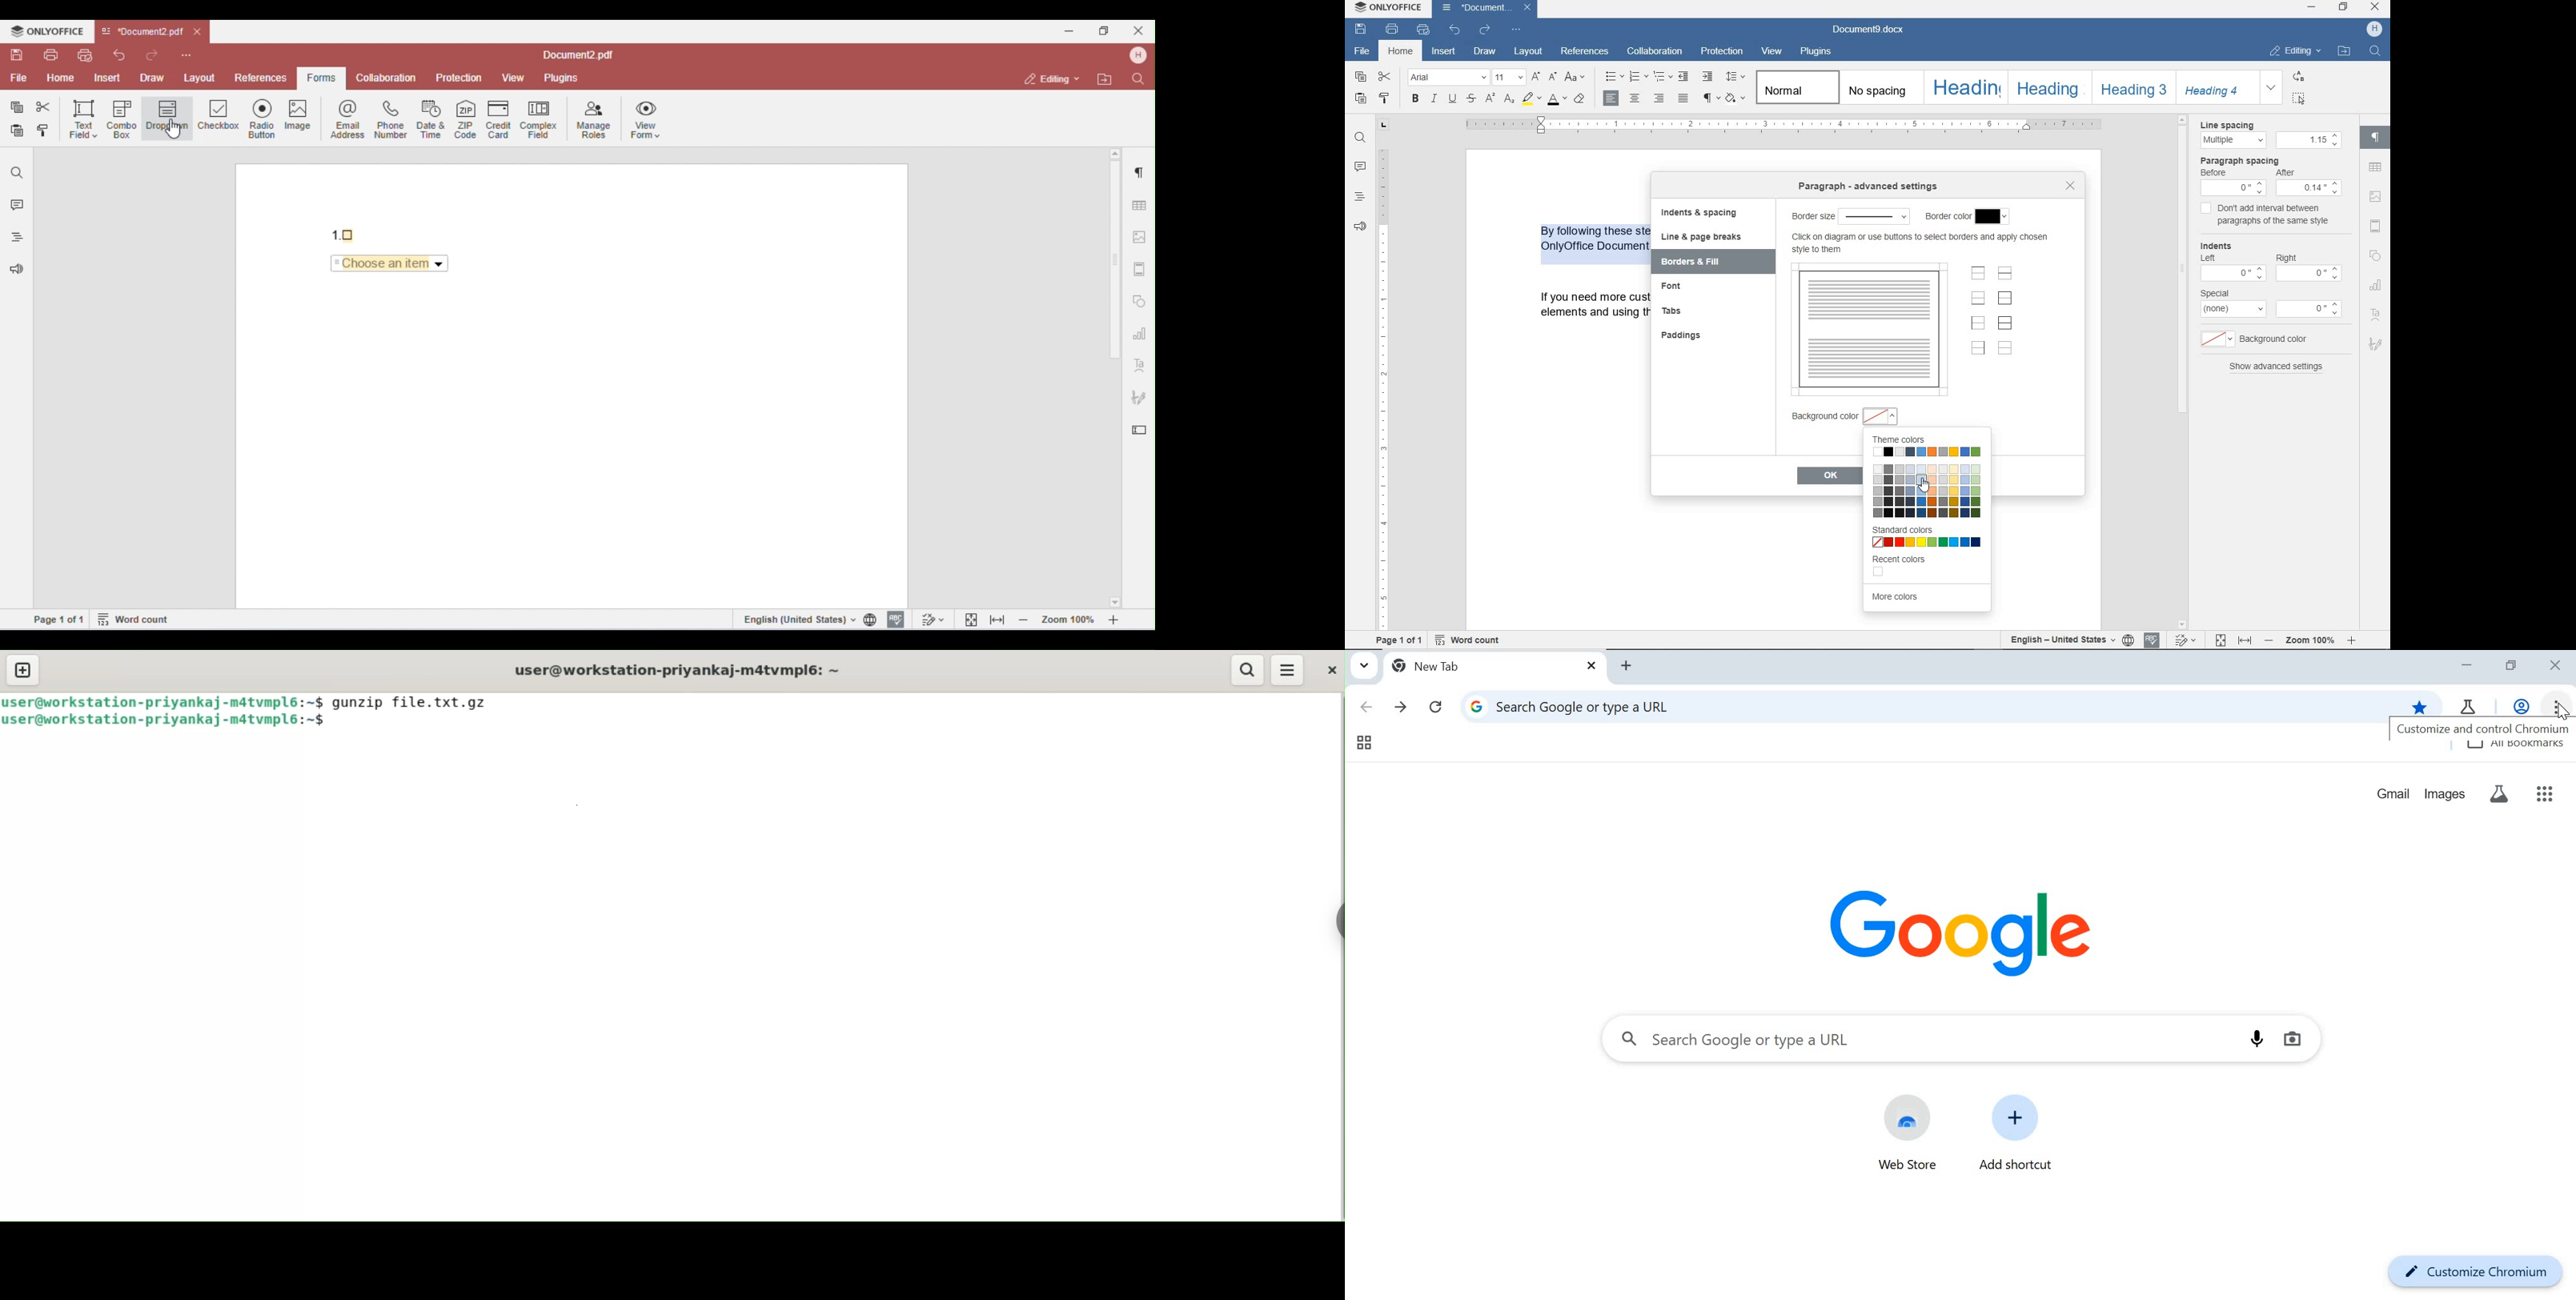  What do you see at coordinates (1994, 217) in the screenshot?
I see `select` at bounding box center [1994, 217].